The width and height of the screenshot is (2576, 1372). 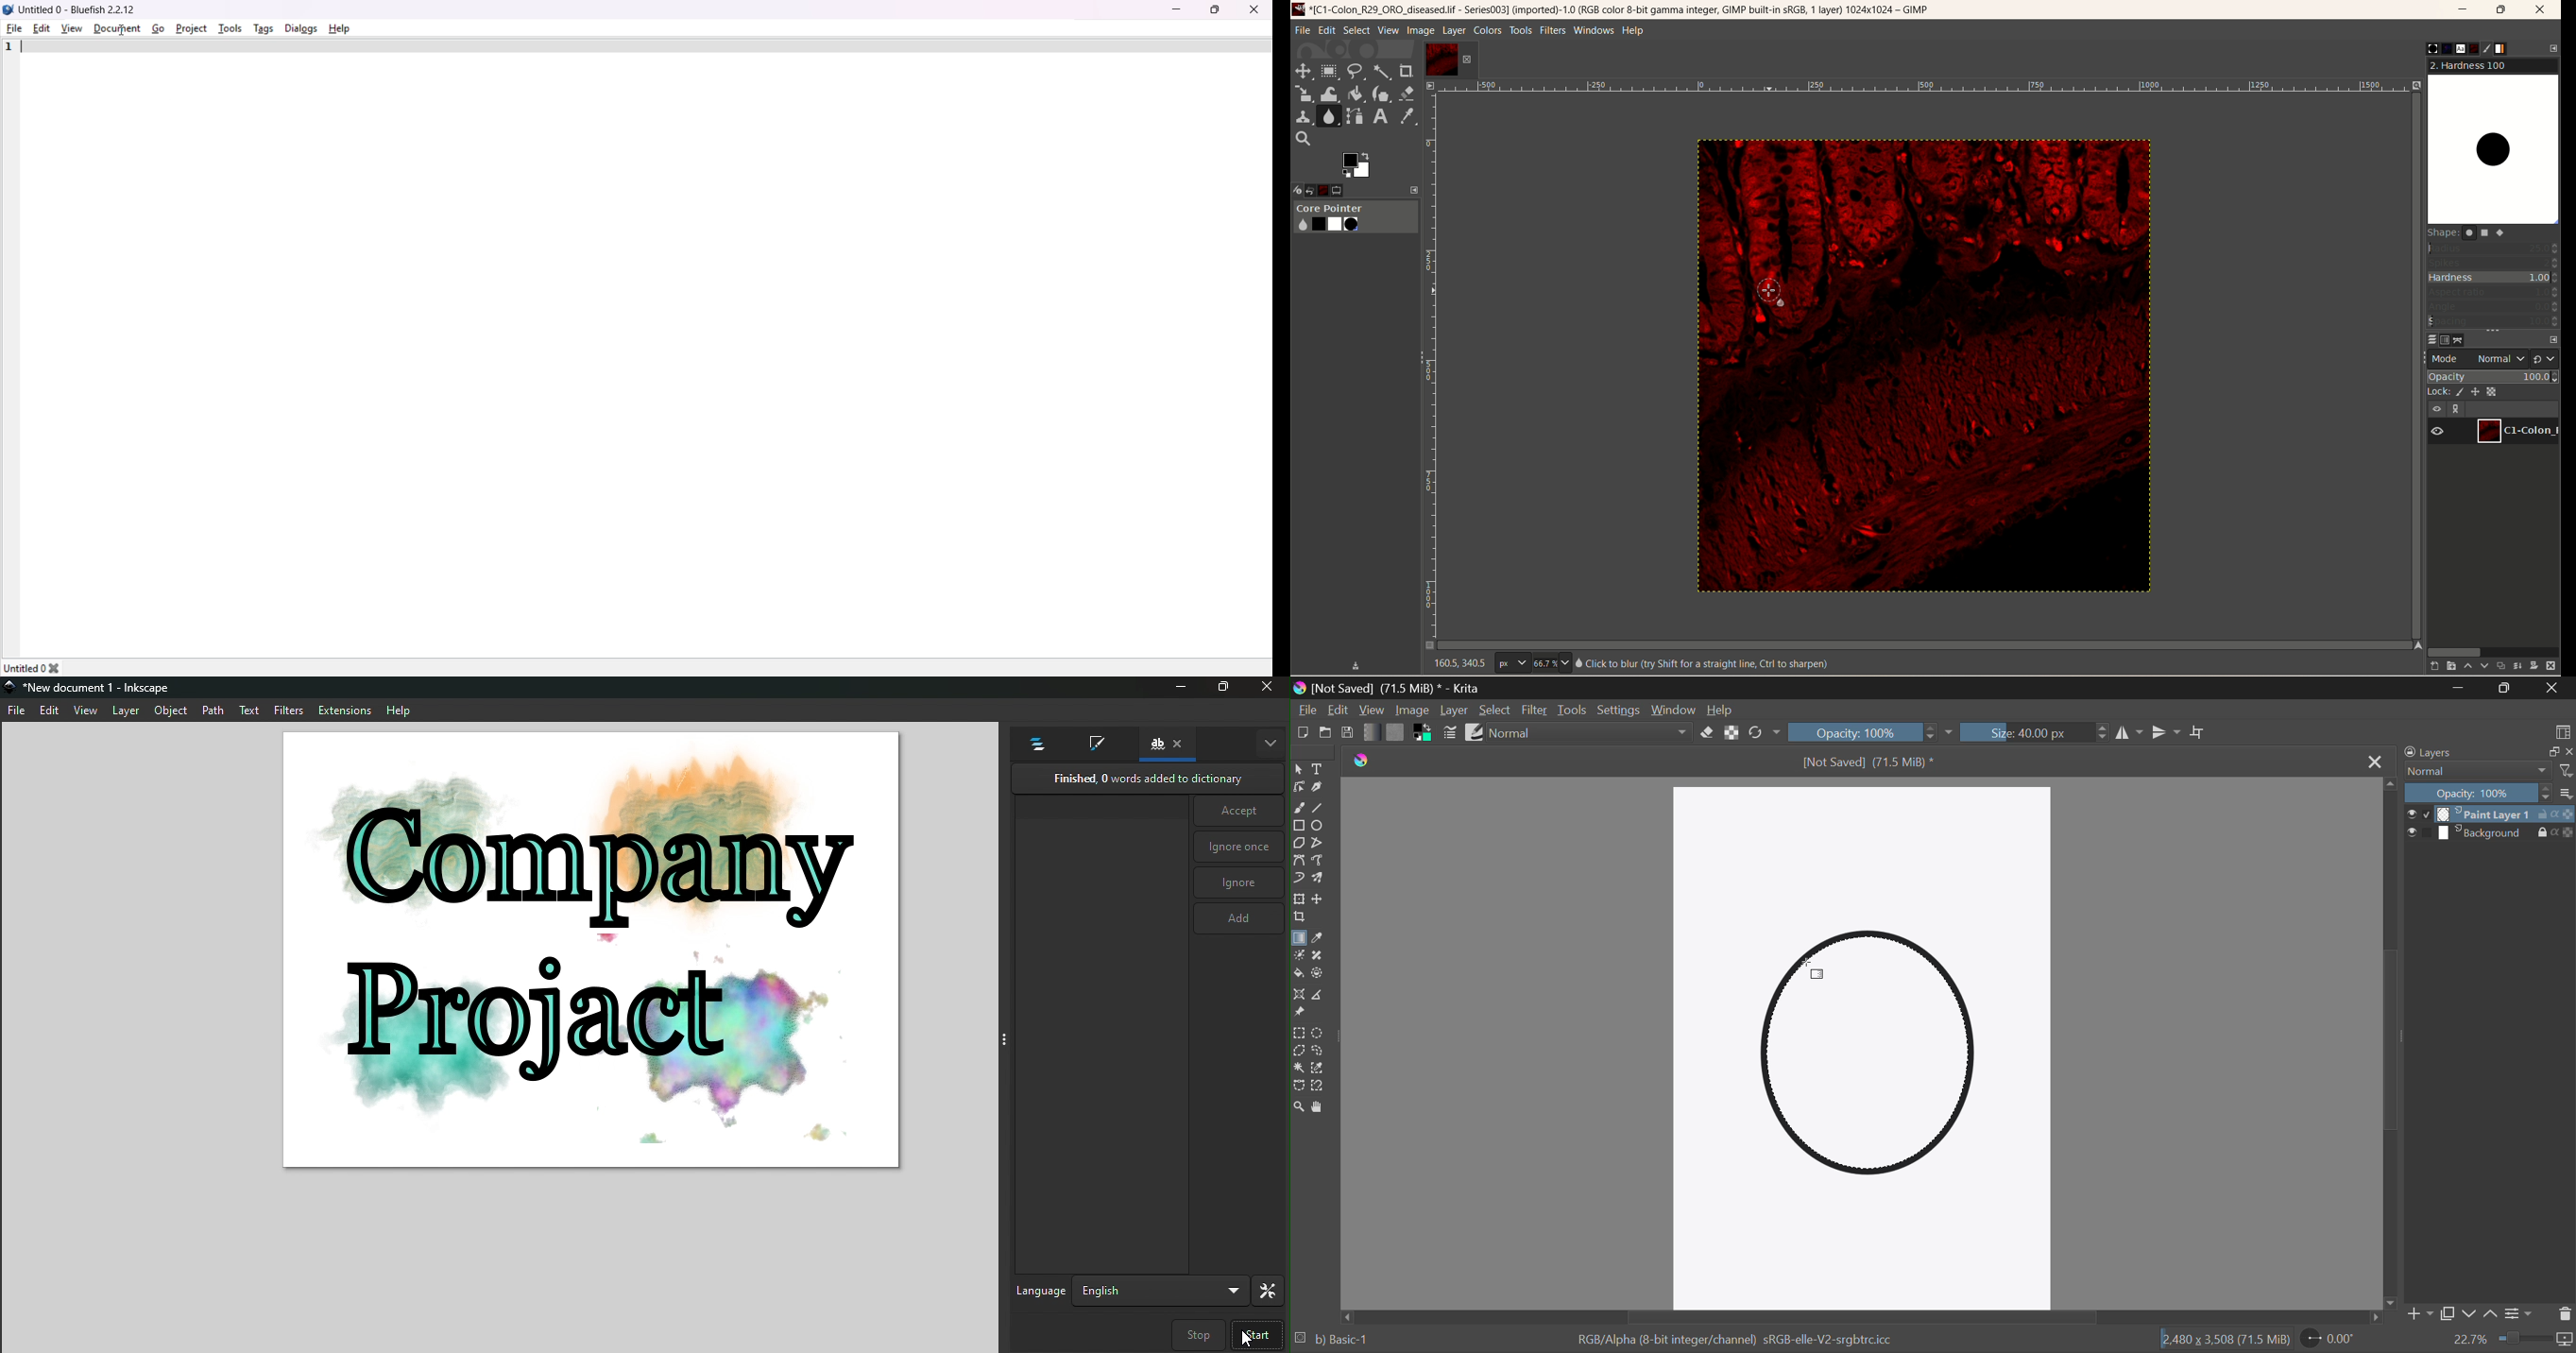 I want to click on move tool, so click(x=1302, y=70).